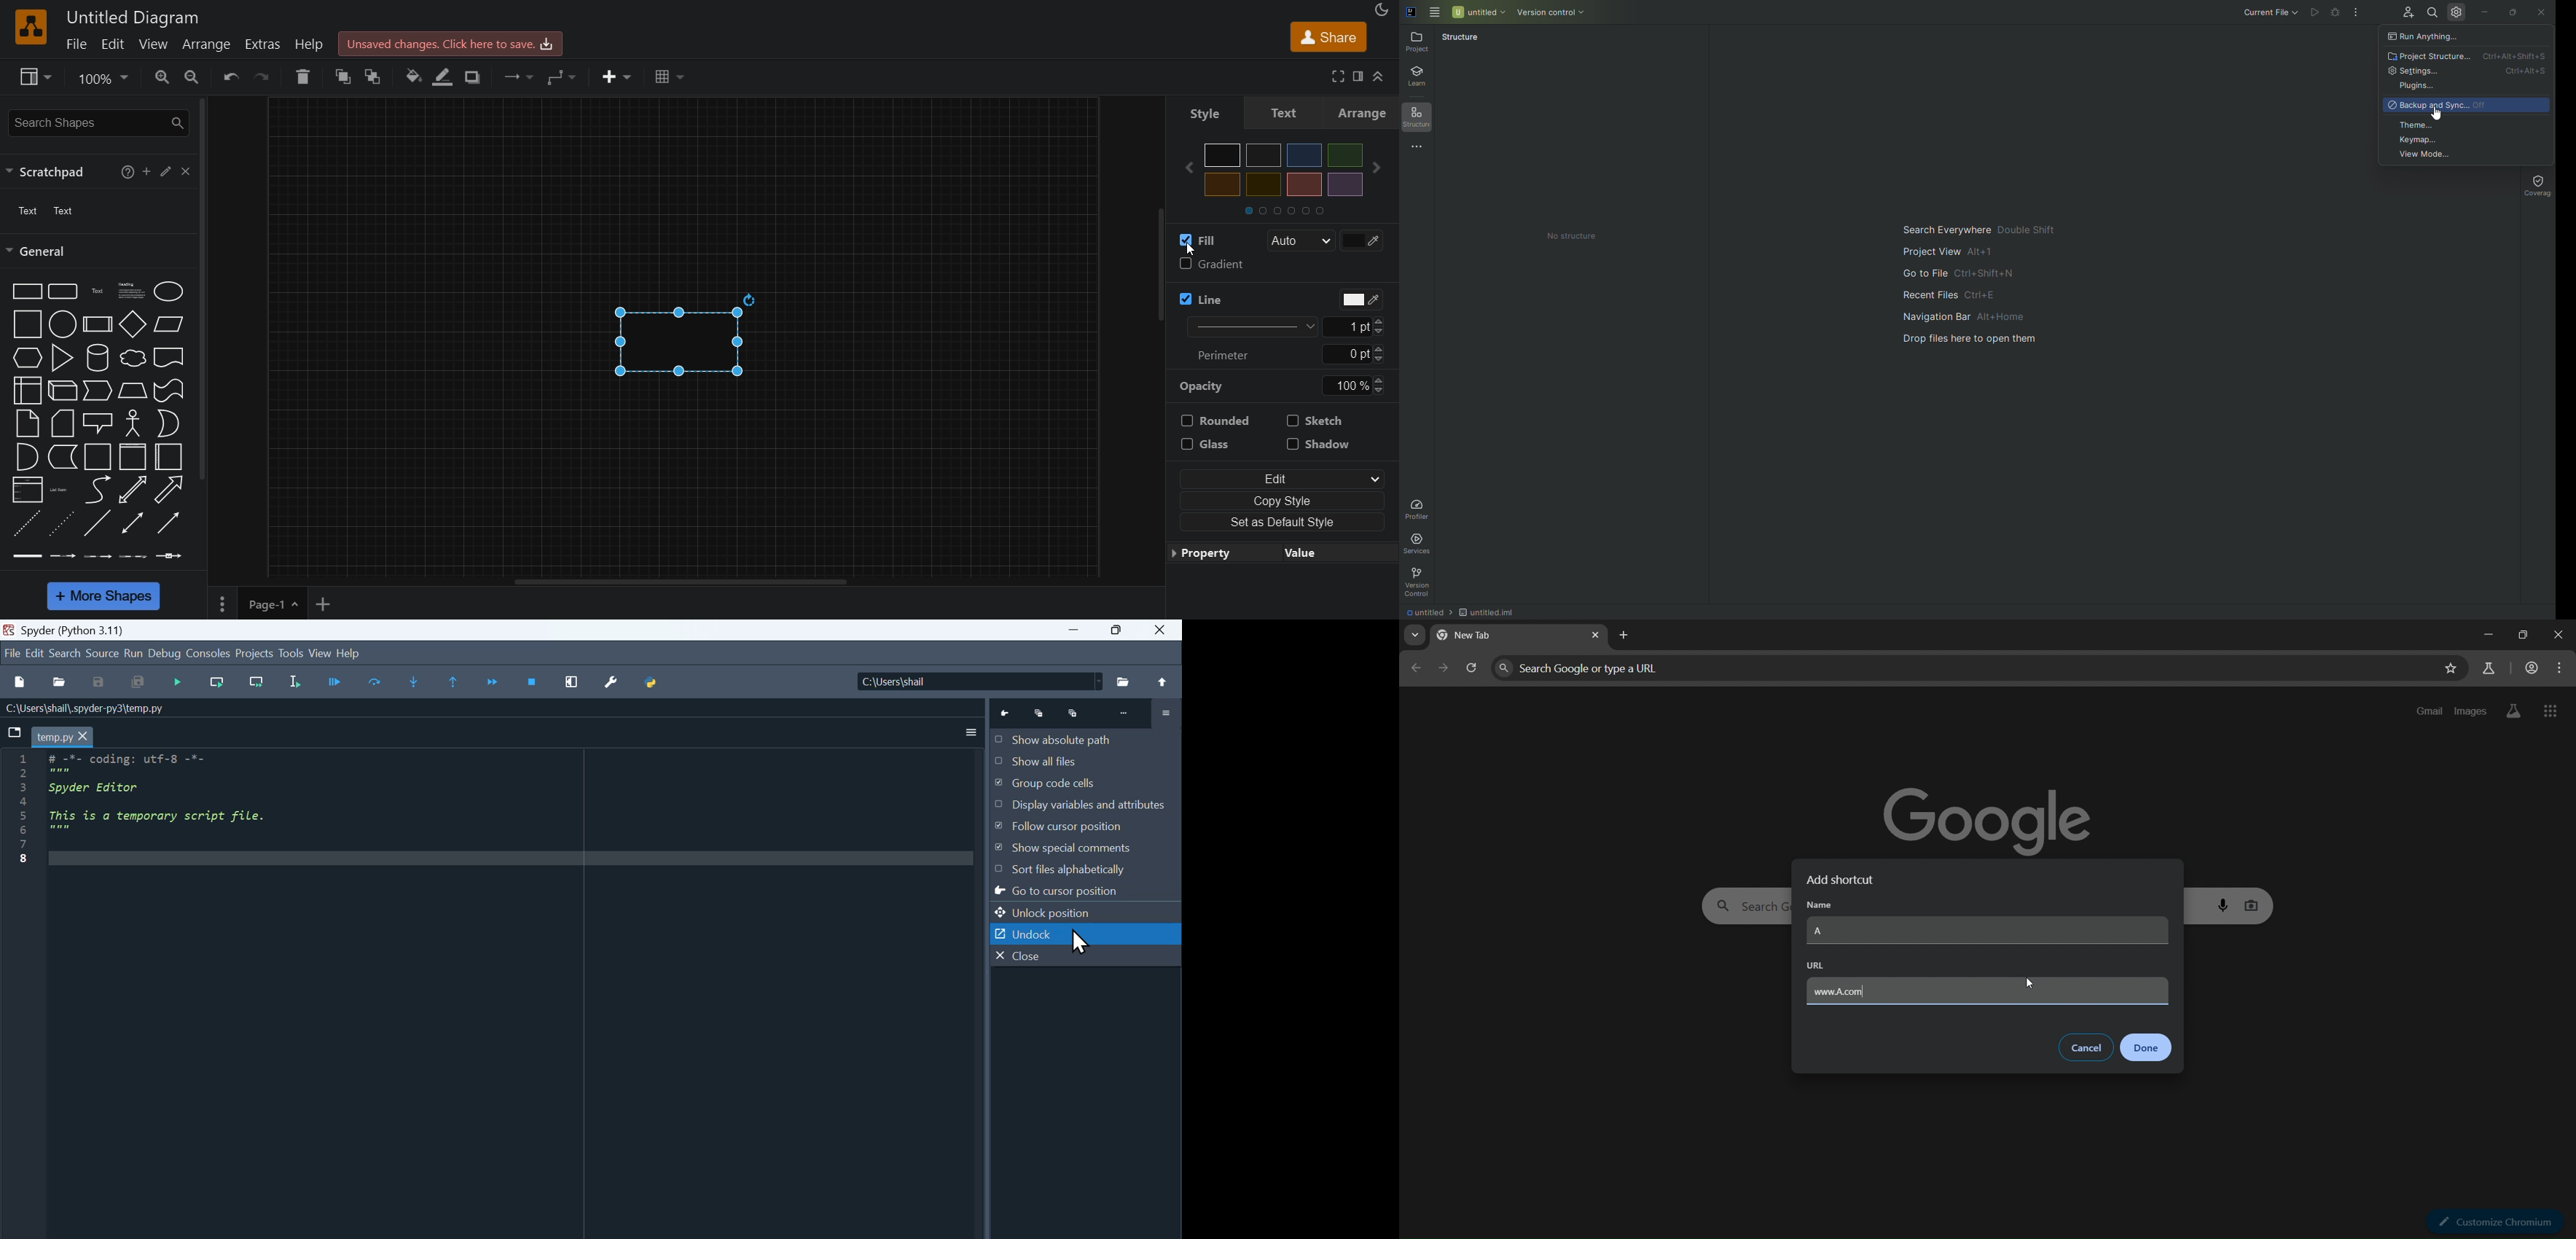  Describe the element at coordinates (653, 682) in the screenshot. I see `Python path manager` at that location.